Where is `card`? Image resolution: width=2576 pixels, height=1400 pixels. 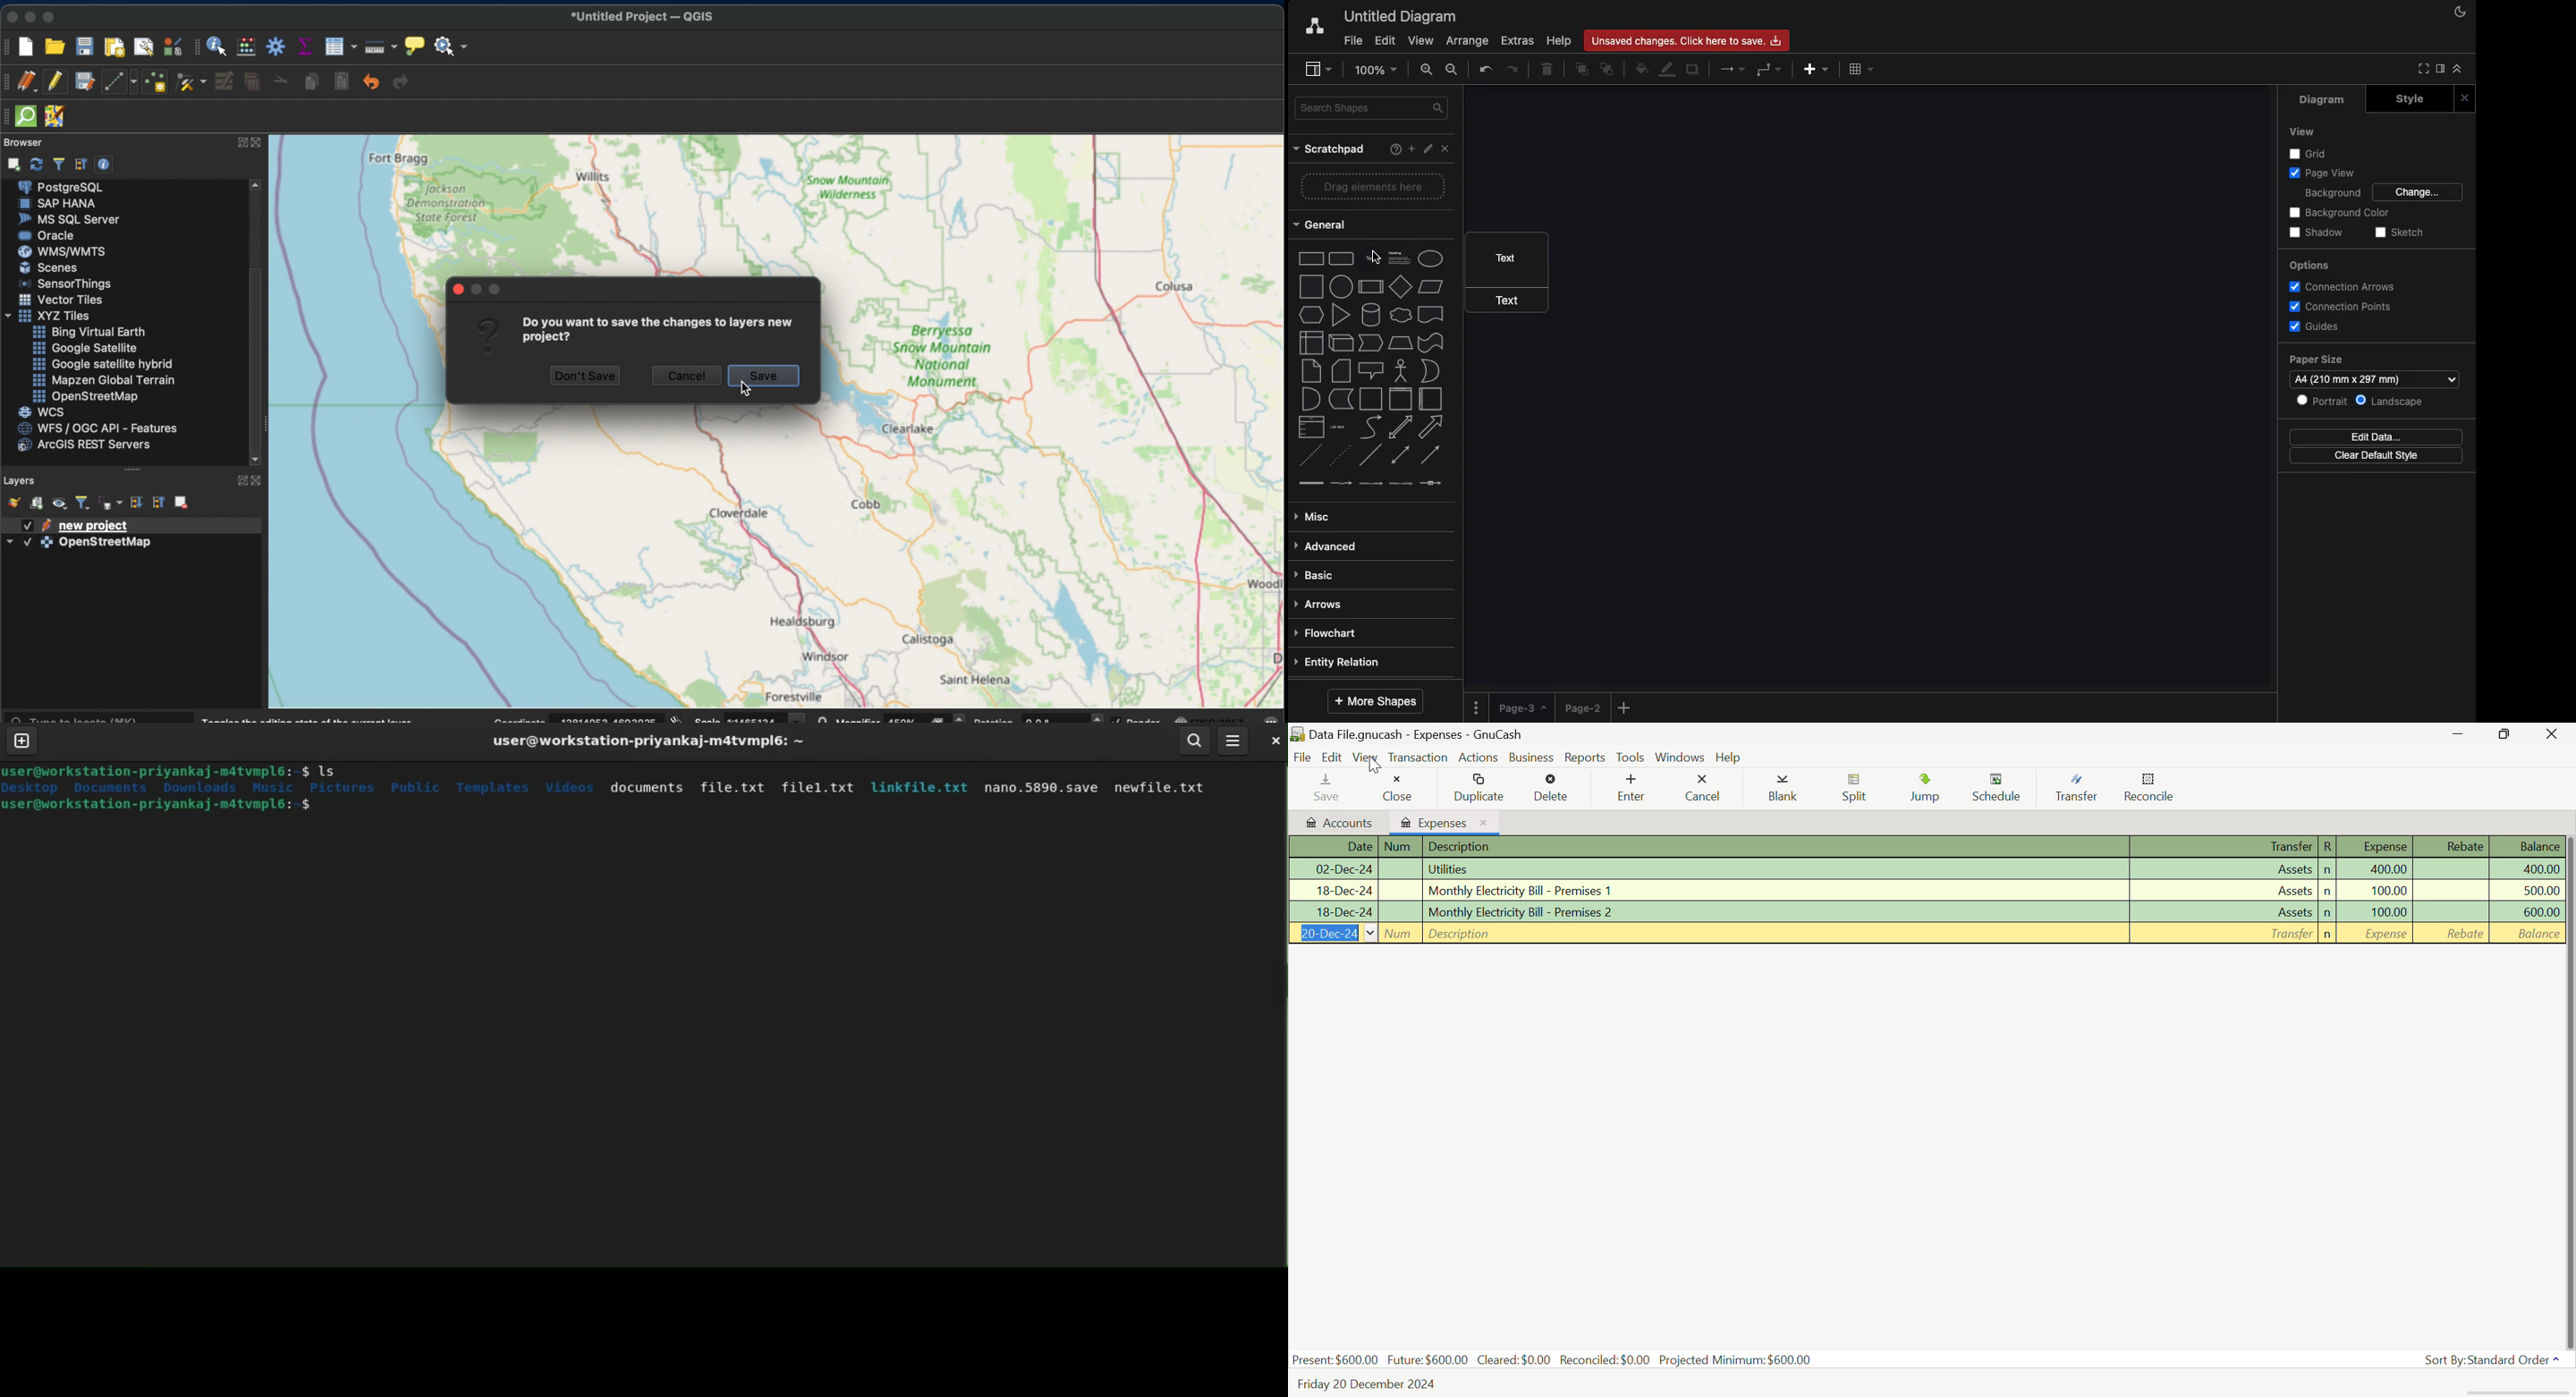
card is located at coordinates (1342, 370).